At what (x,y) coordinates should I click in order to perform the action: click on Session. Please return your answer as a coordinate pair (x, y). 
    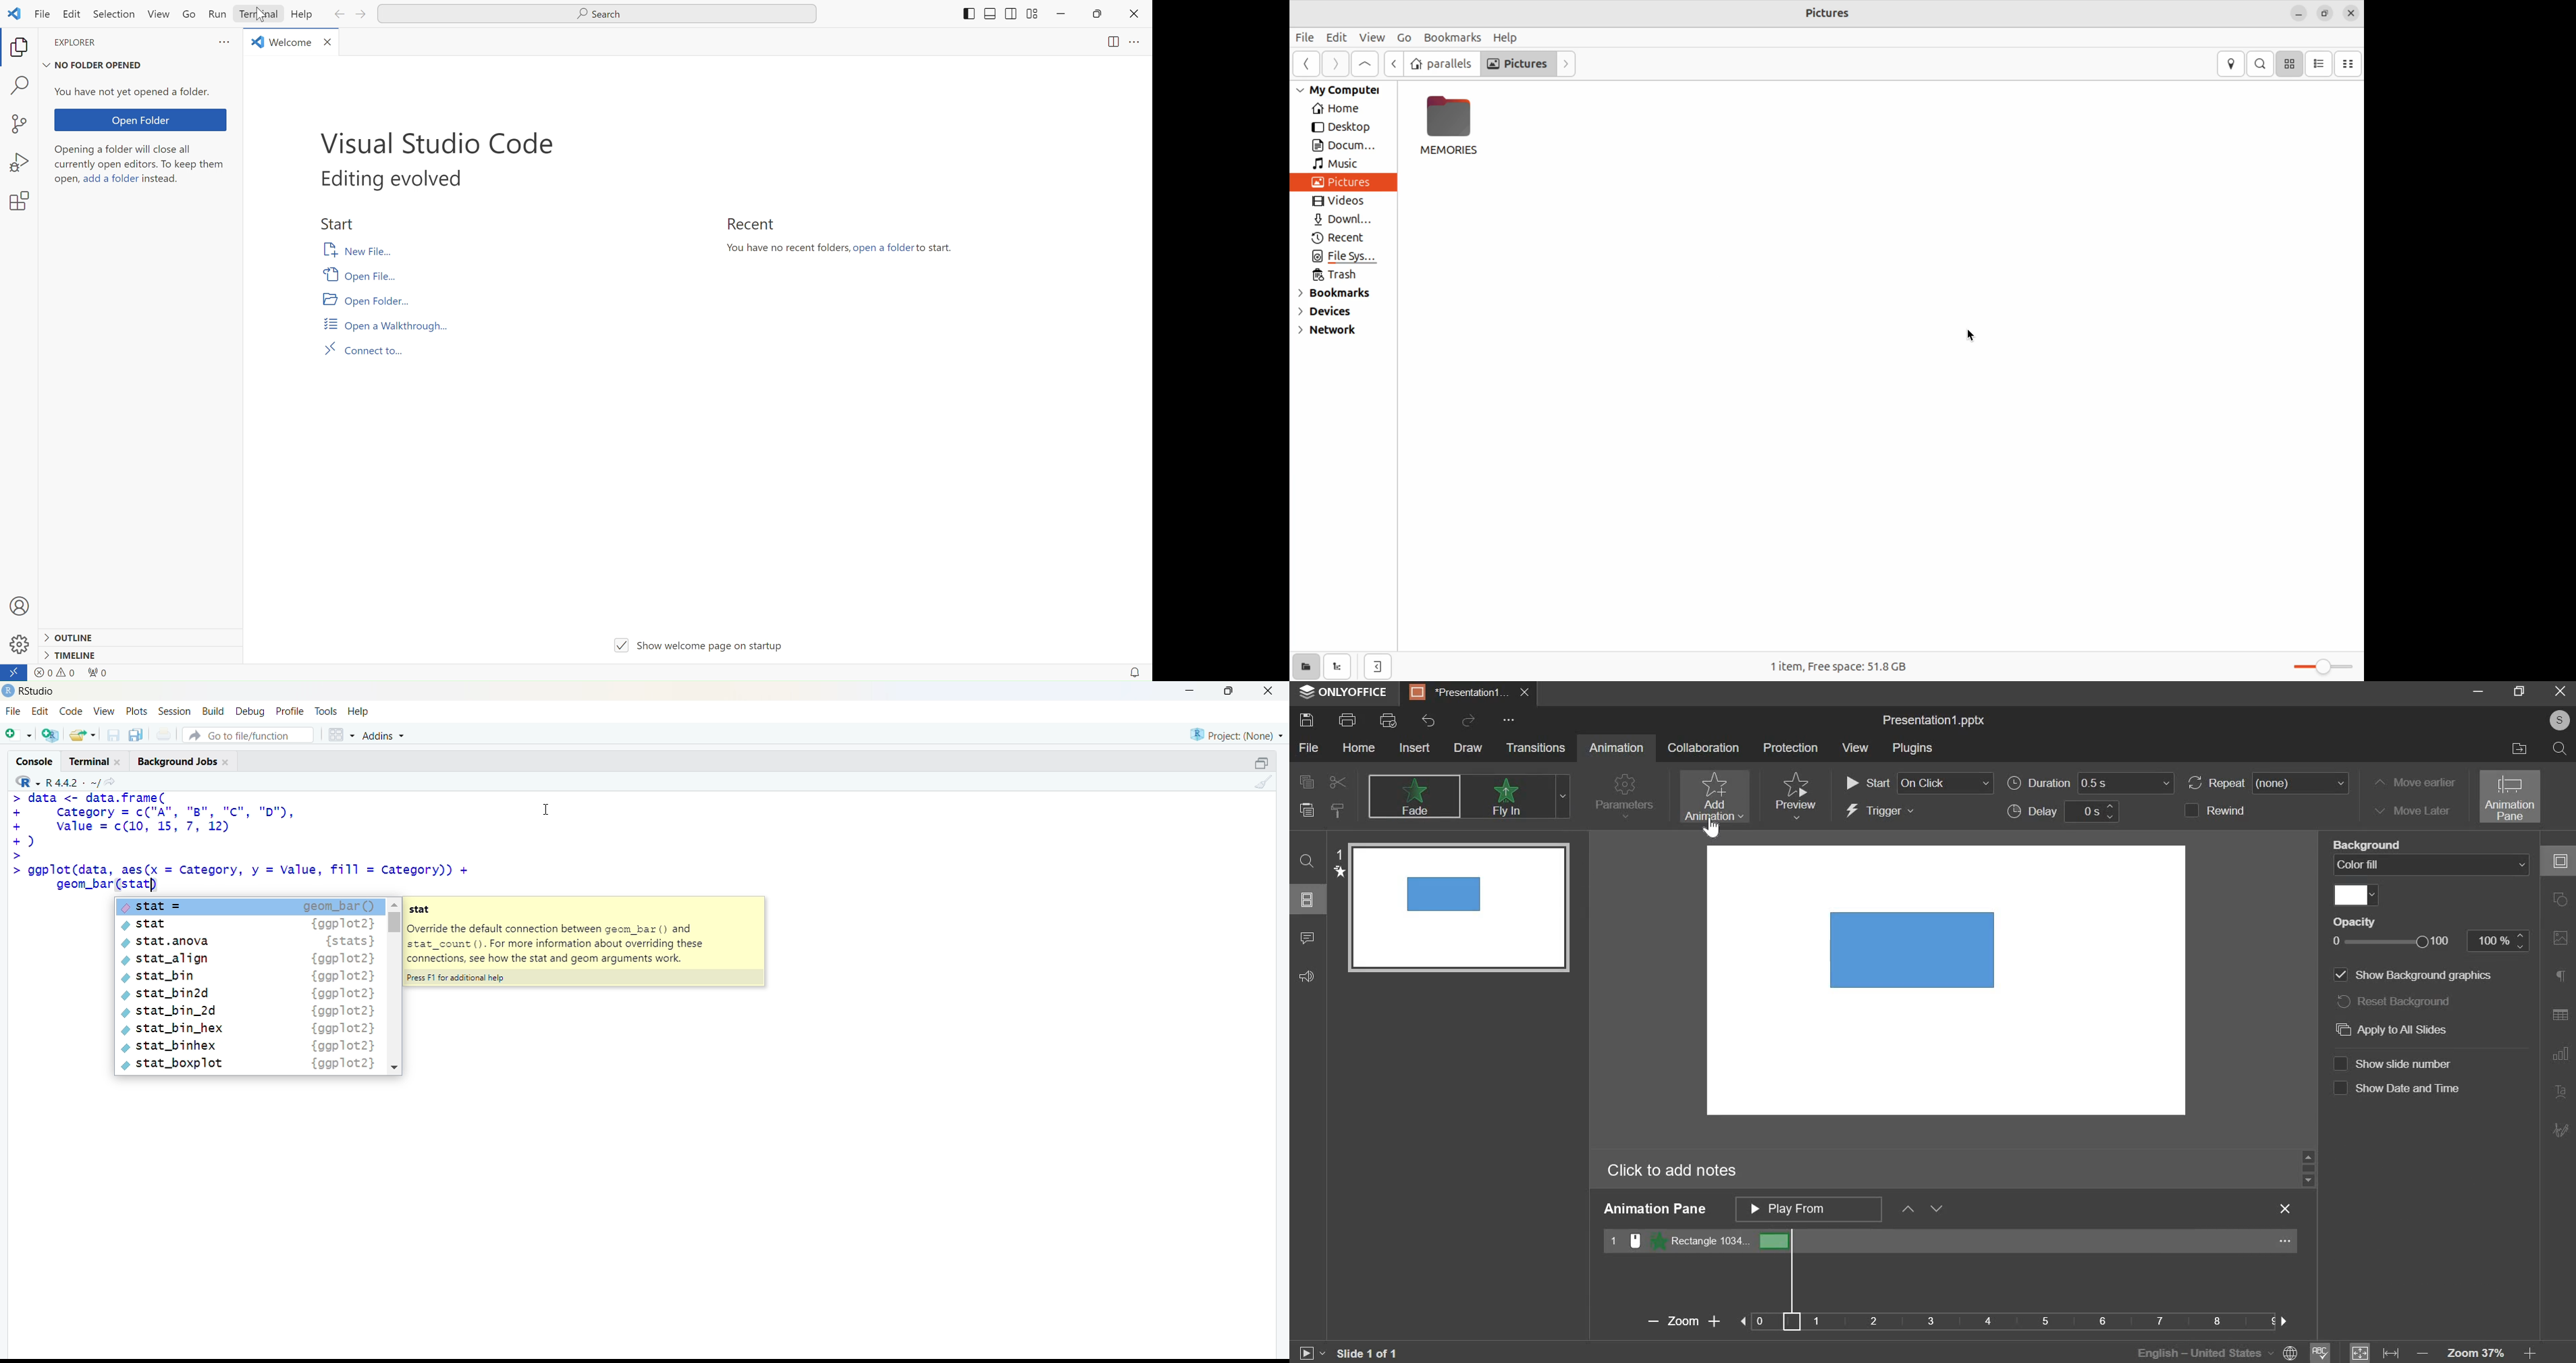
    Looking at the image, I should click on (175, 711).